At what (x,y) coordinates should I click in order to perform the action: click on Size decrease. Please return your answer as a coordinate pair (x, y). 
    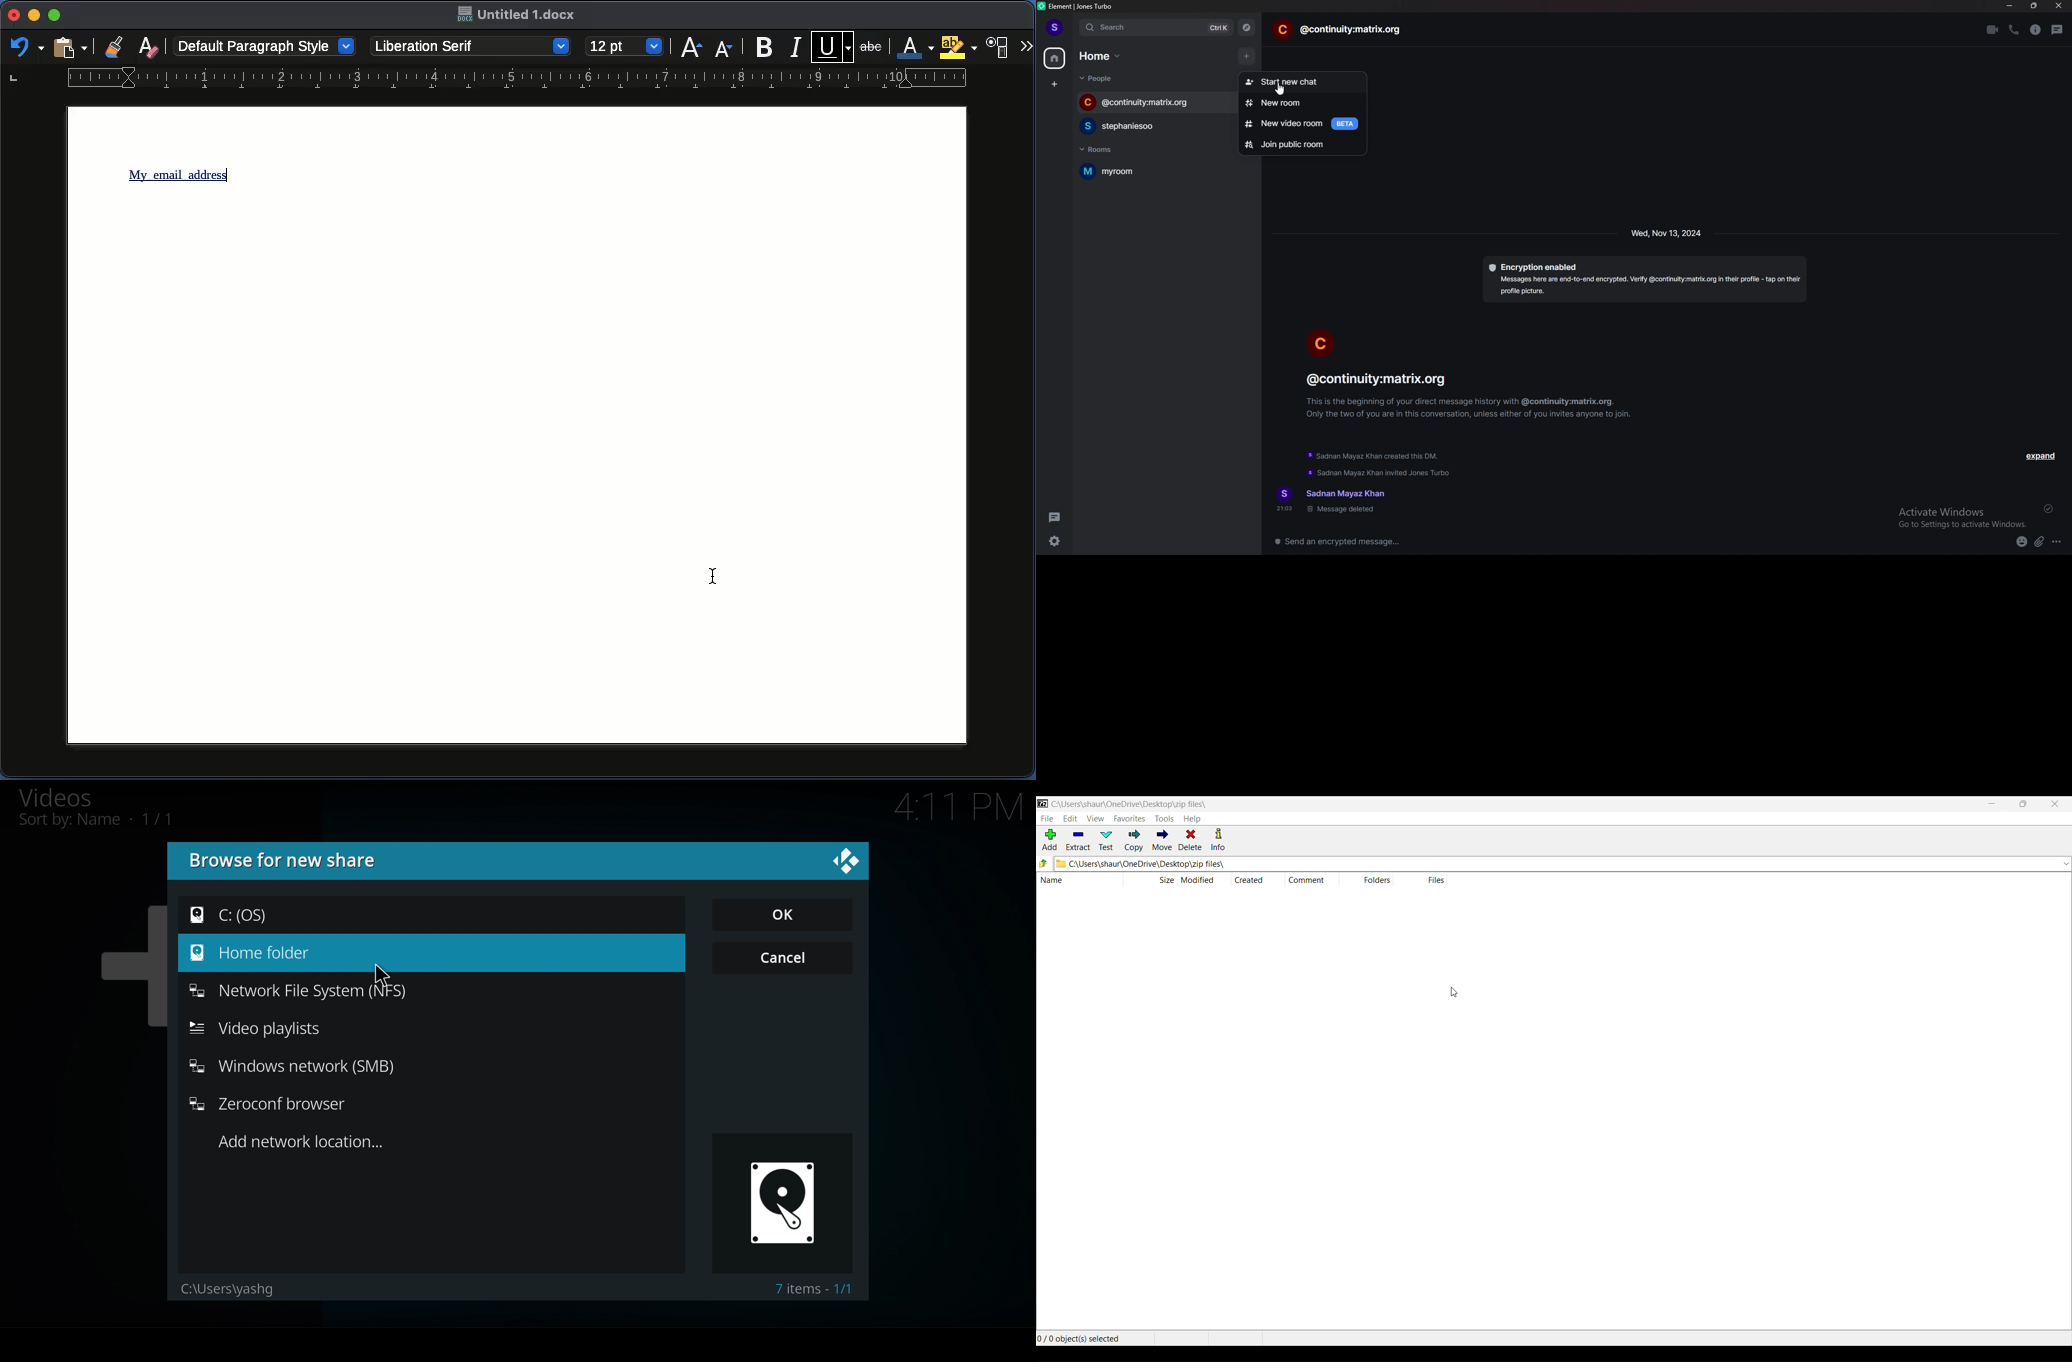
    Looking at the image, I should click on (723, 49).